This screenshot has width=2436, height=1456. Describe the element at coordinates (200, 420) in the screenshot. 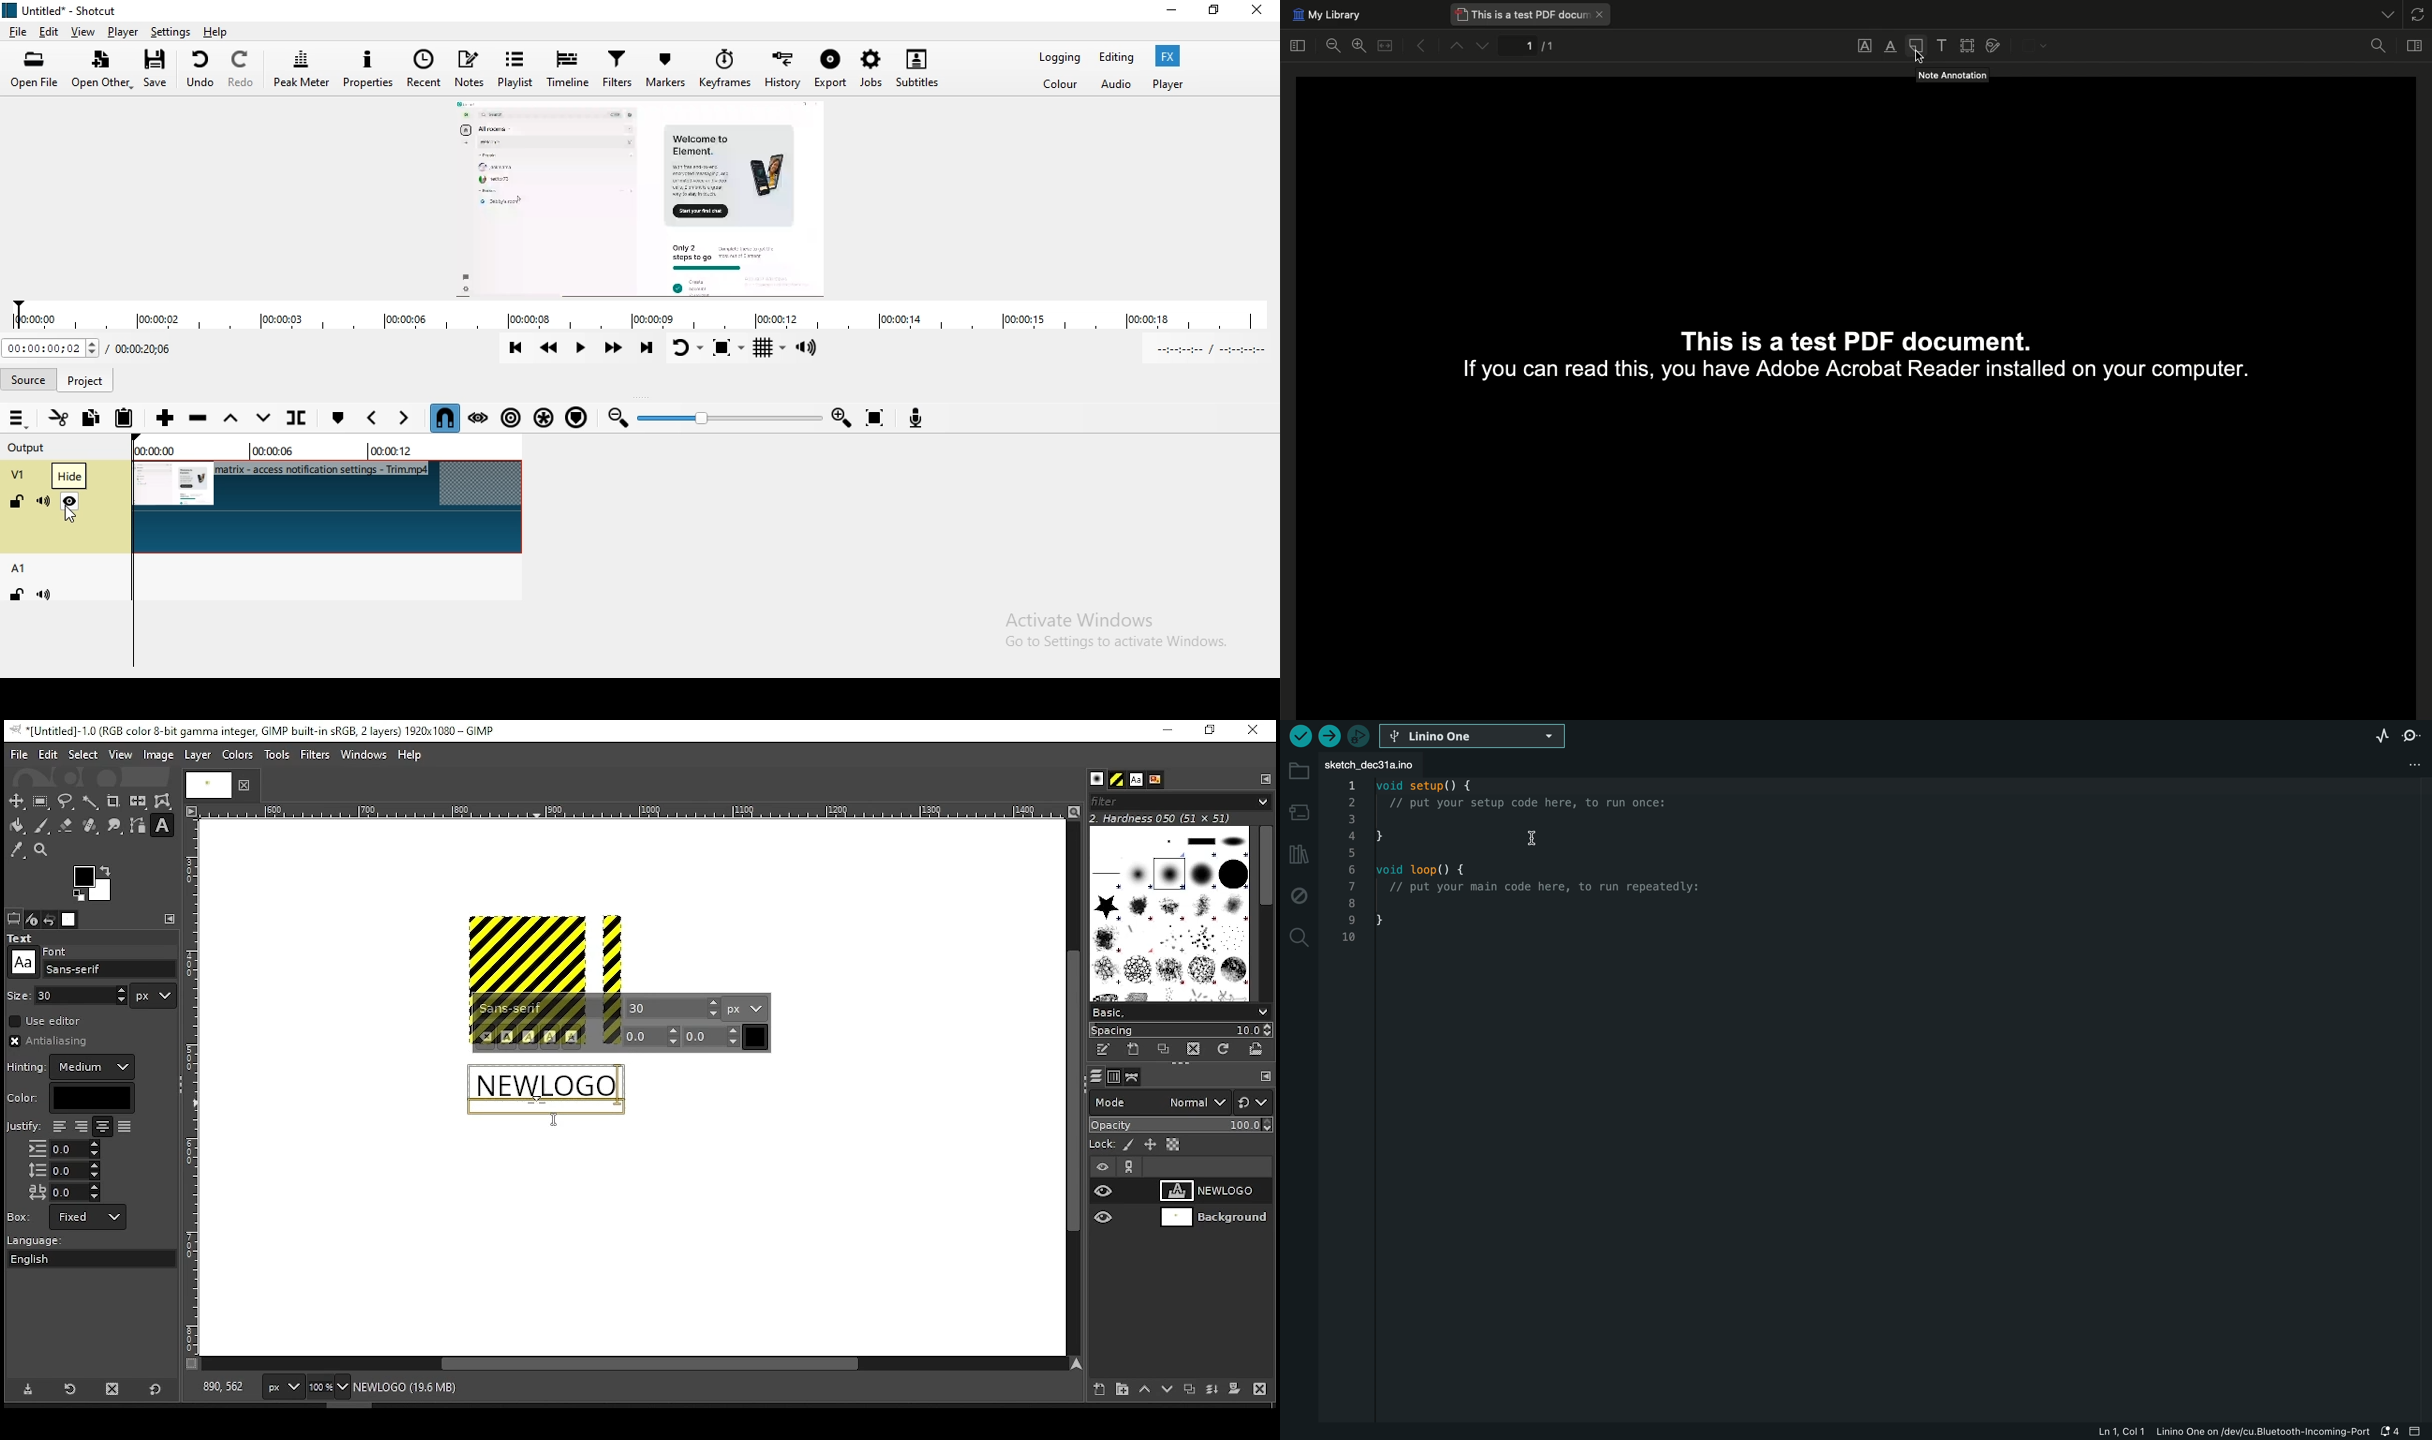

I see `Ripple delete` at that location.